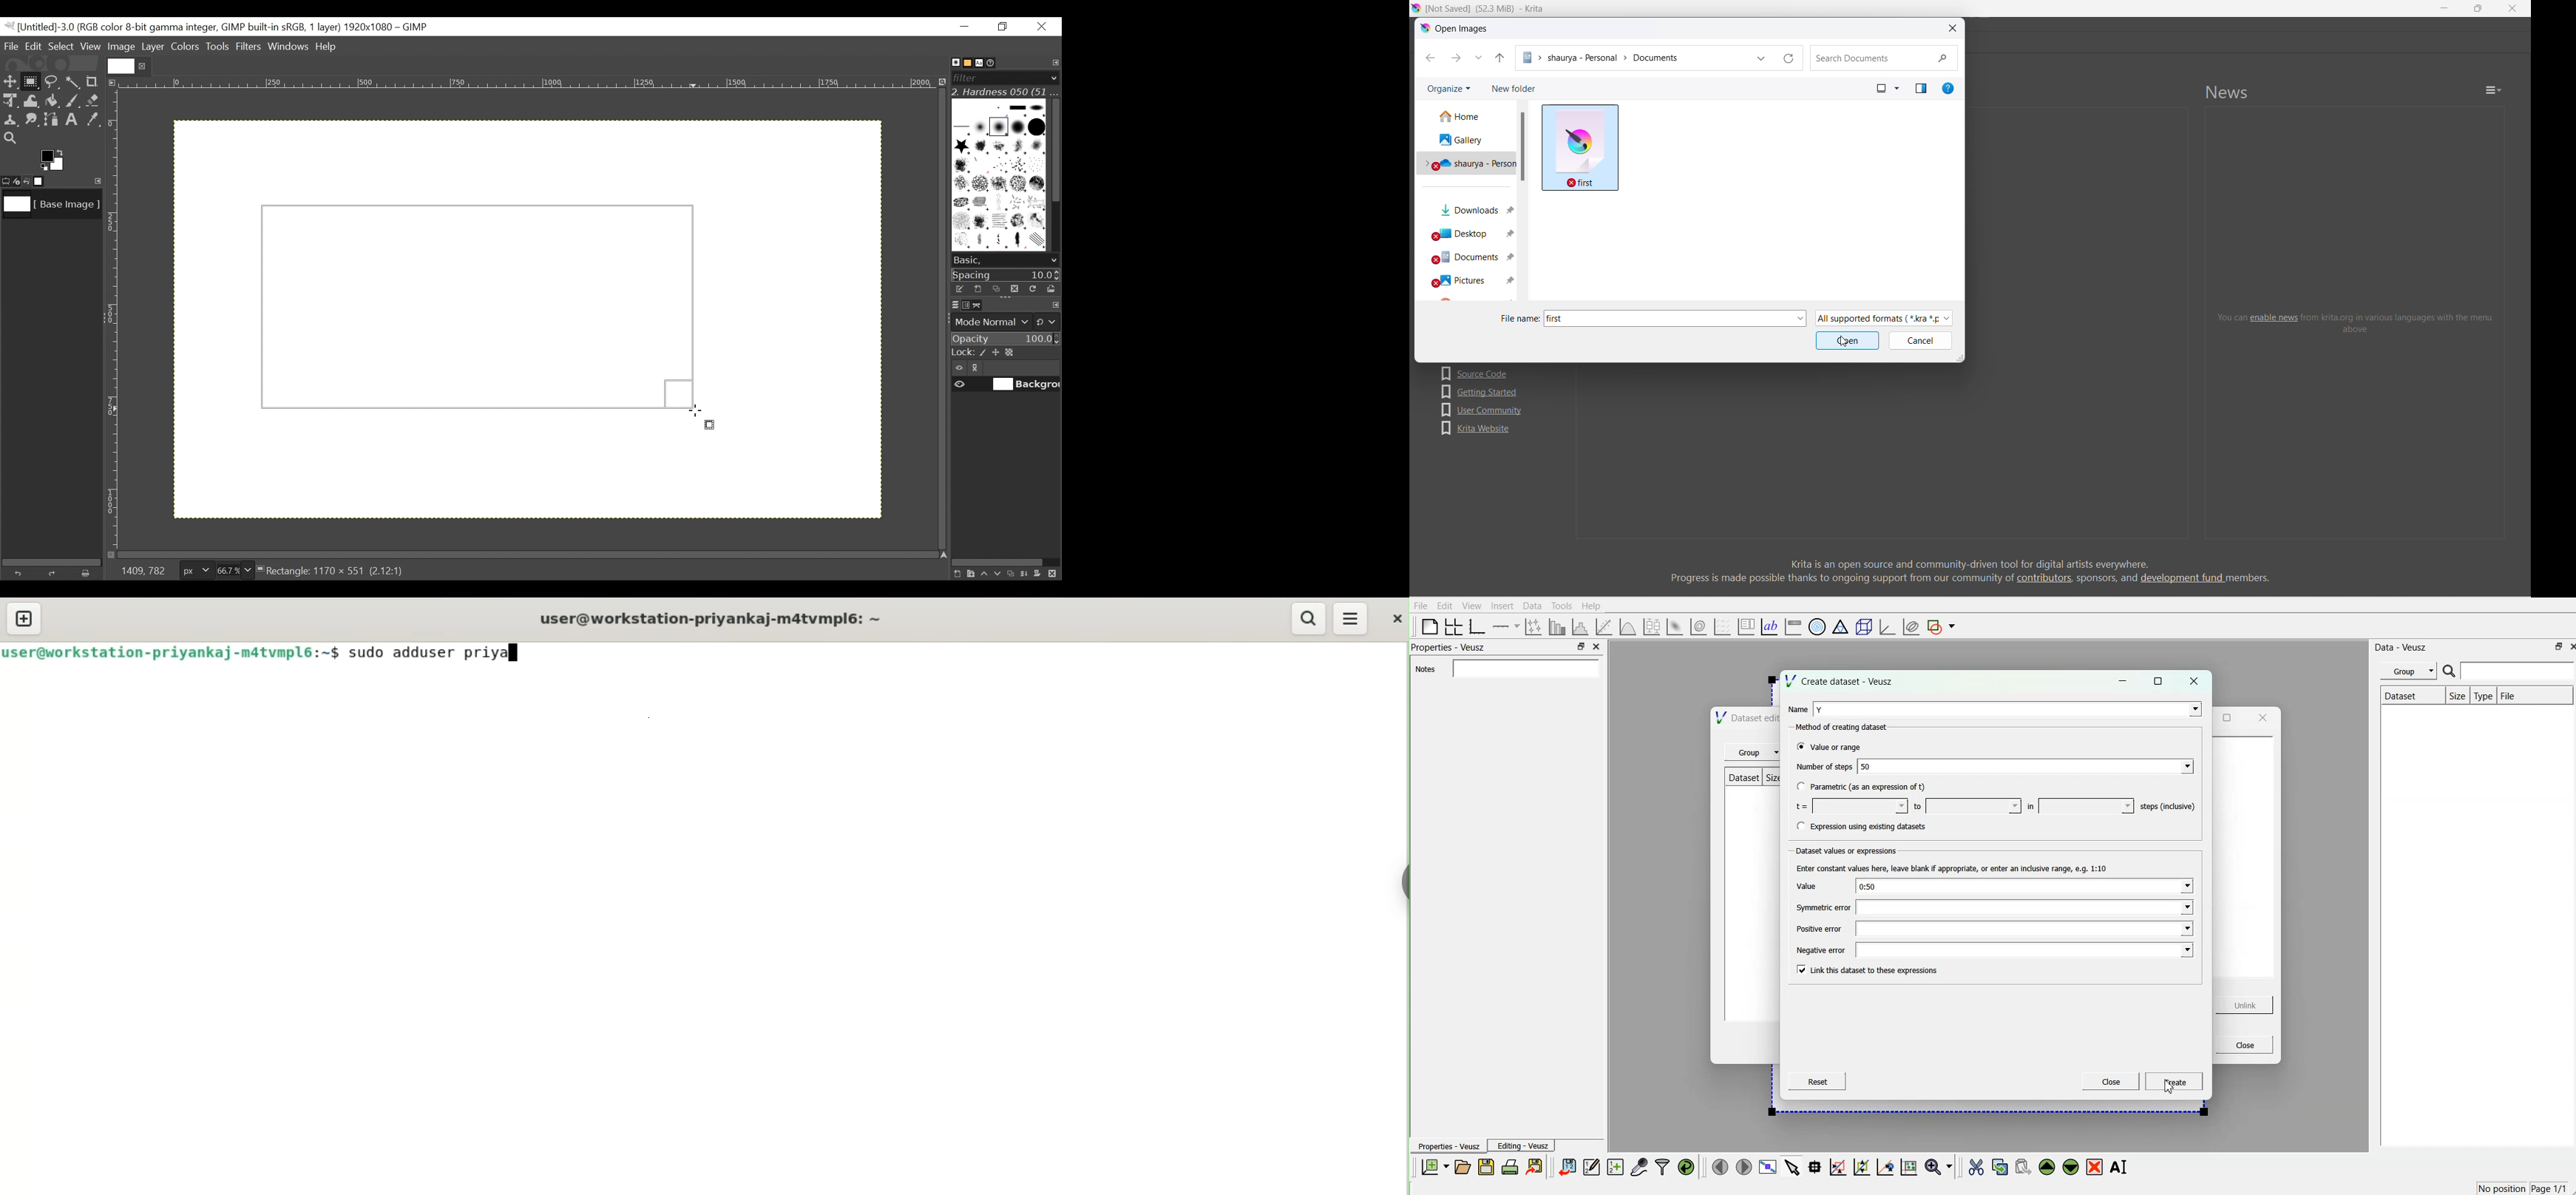 Image resolution: width=2576 pixels, height=1204 pixels. What do you see at coordinates (152, 46) in the screenshot?
I see `Layer` at bounding box center [152, 46].